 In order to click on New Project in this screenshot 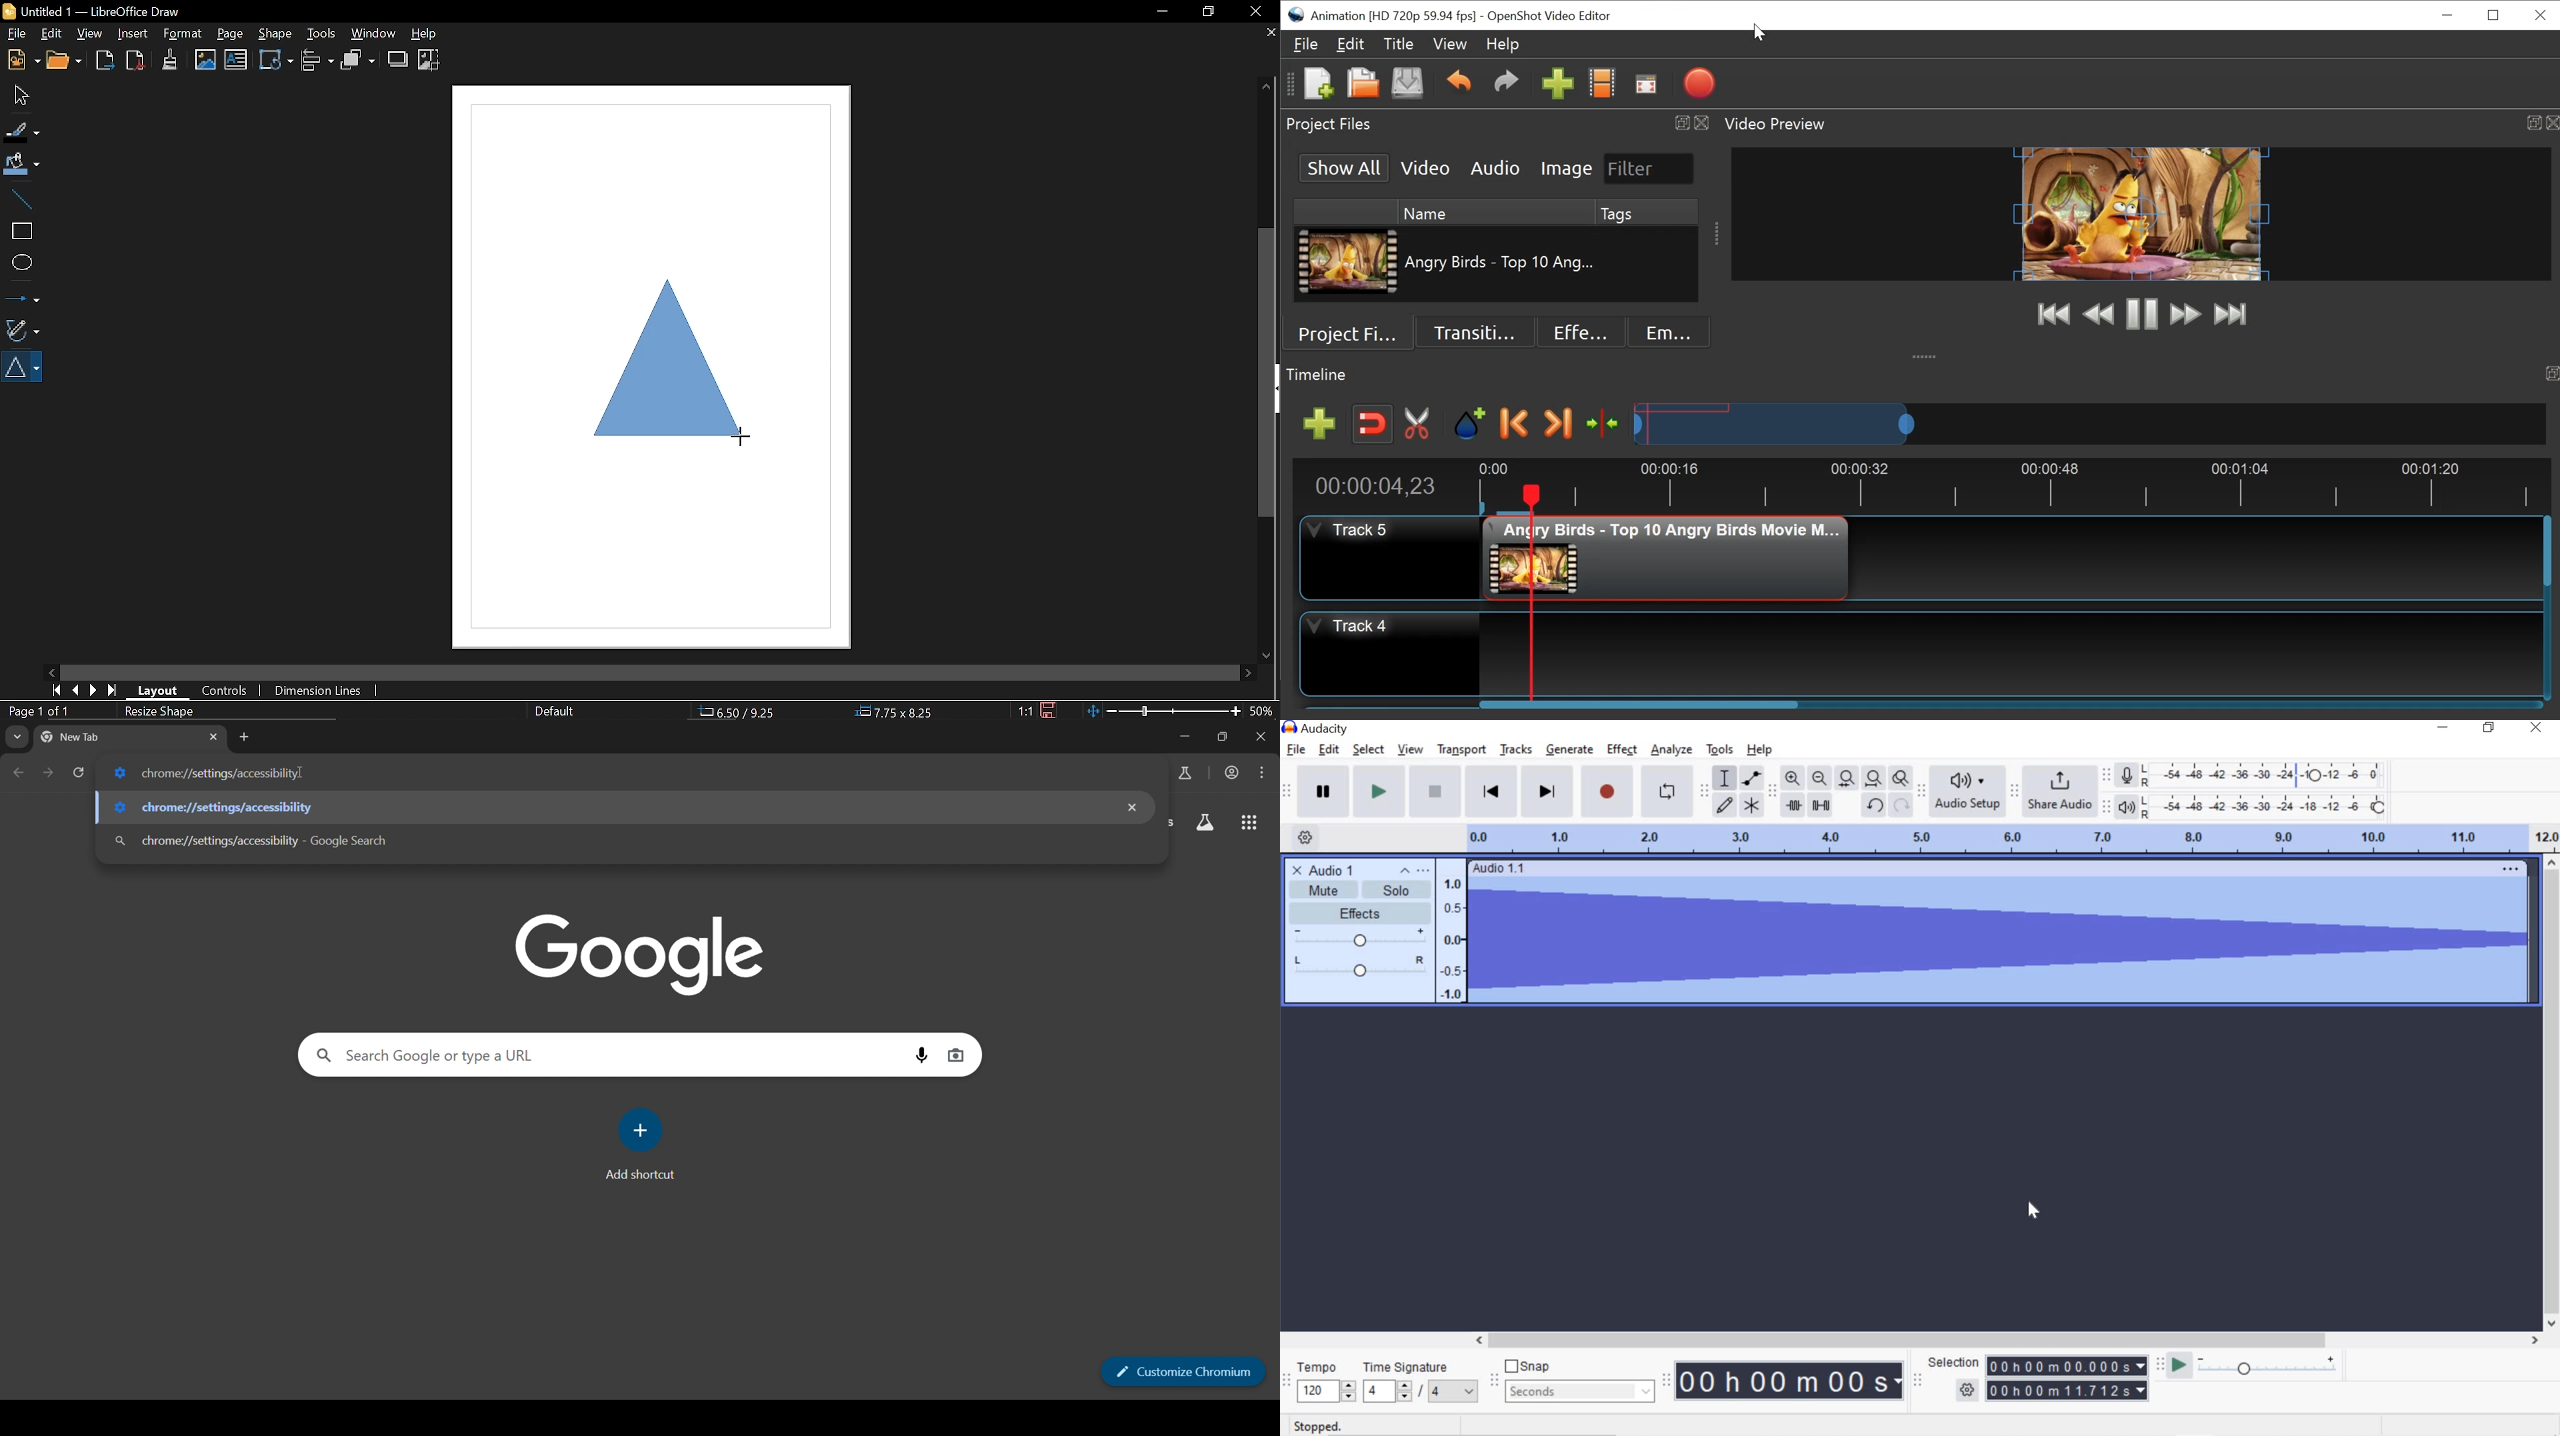, I will do `click(1317, 82)`.